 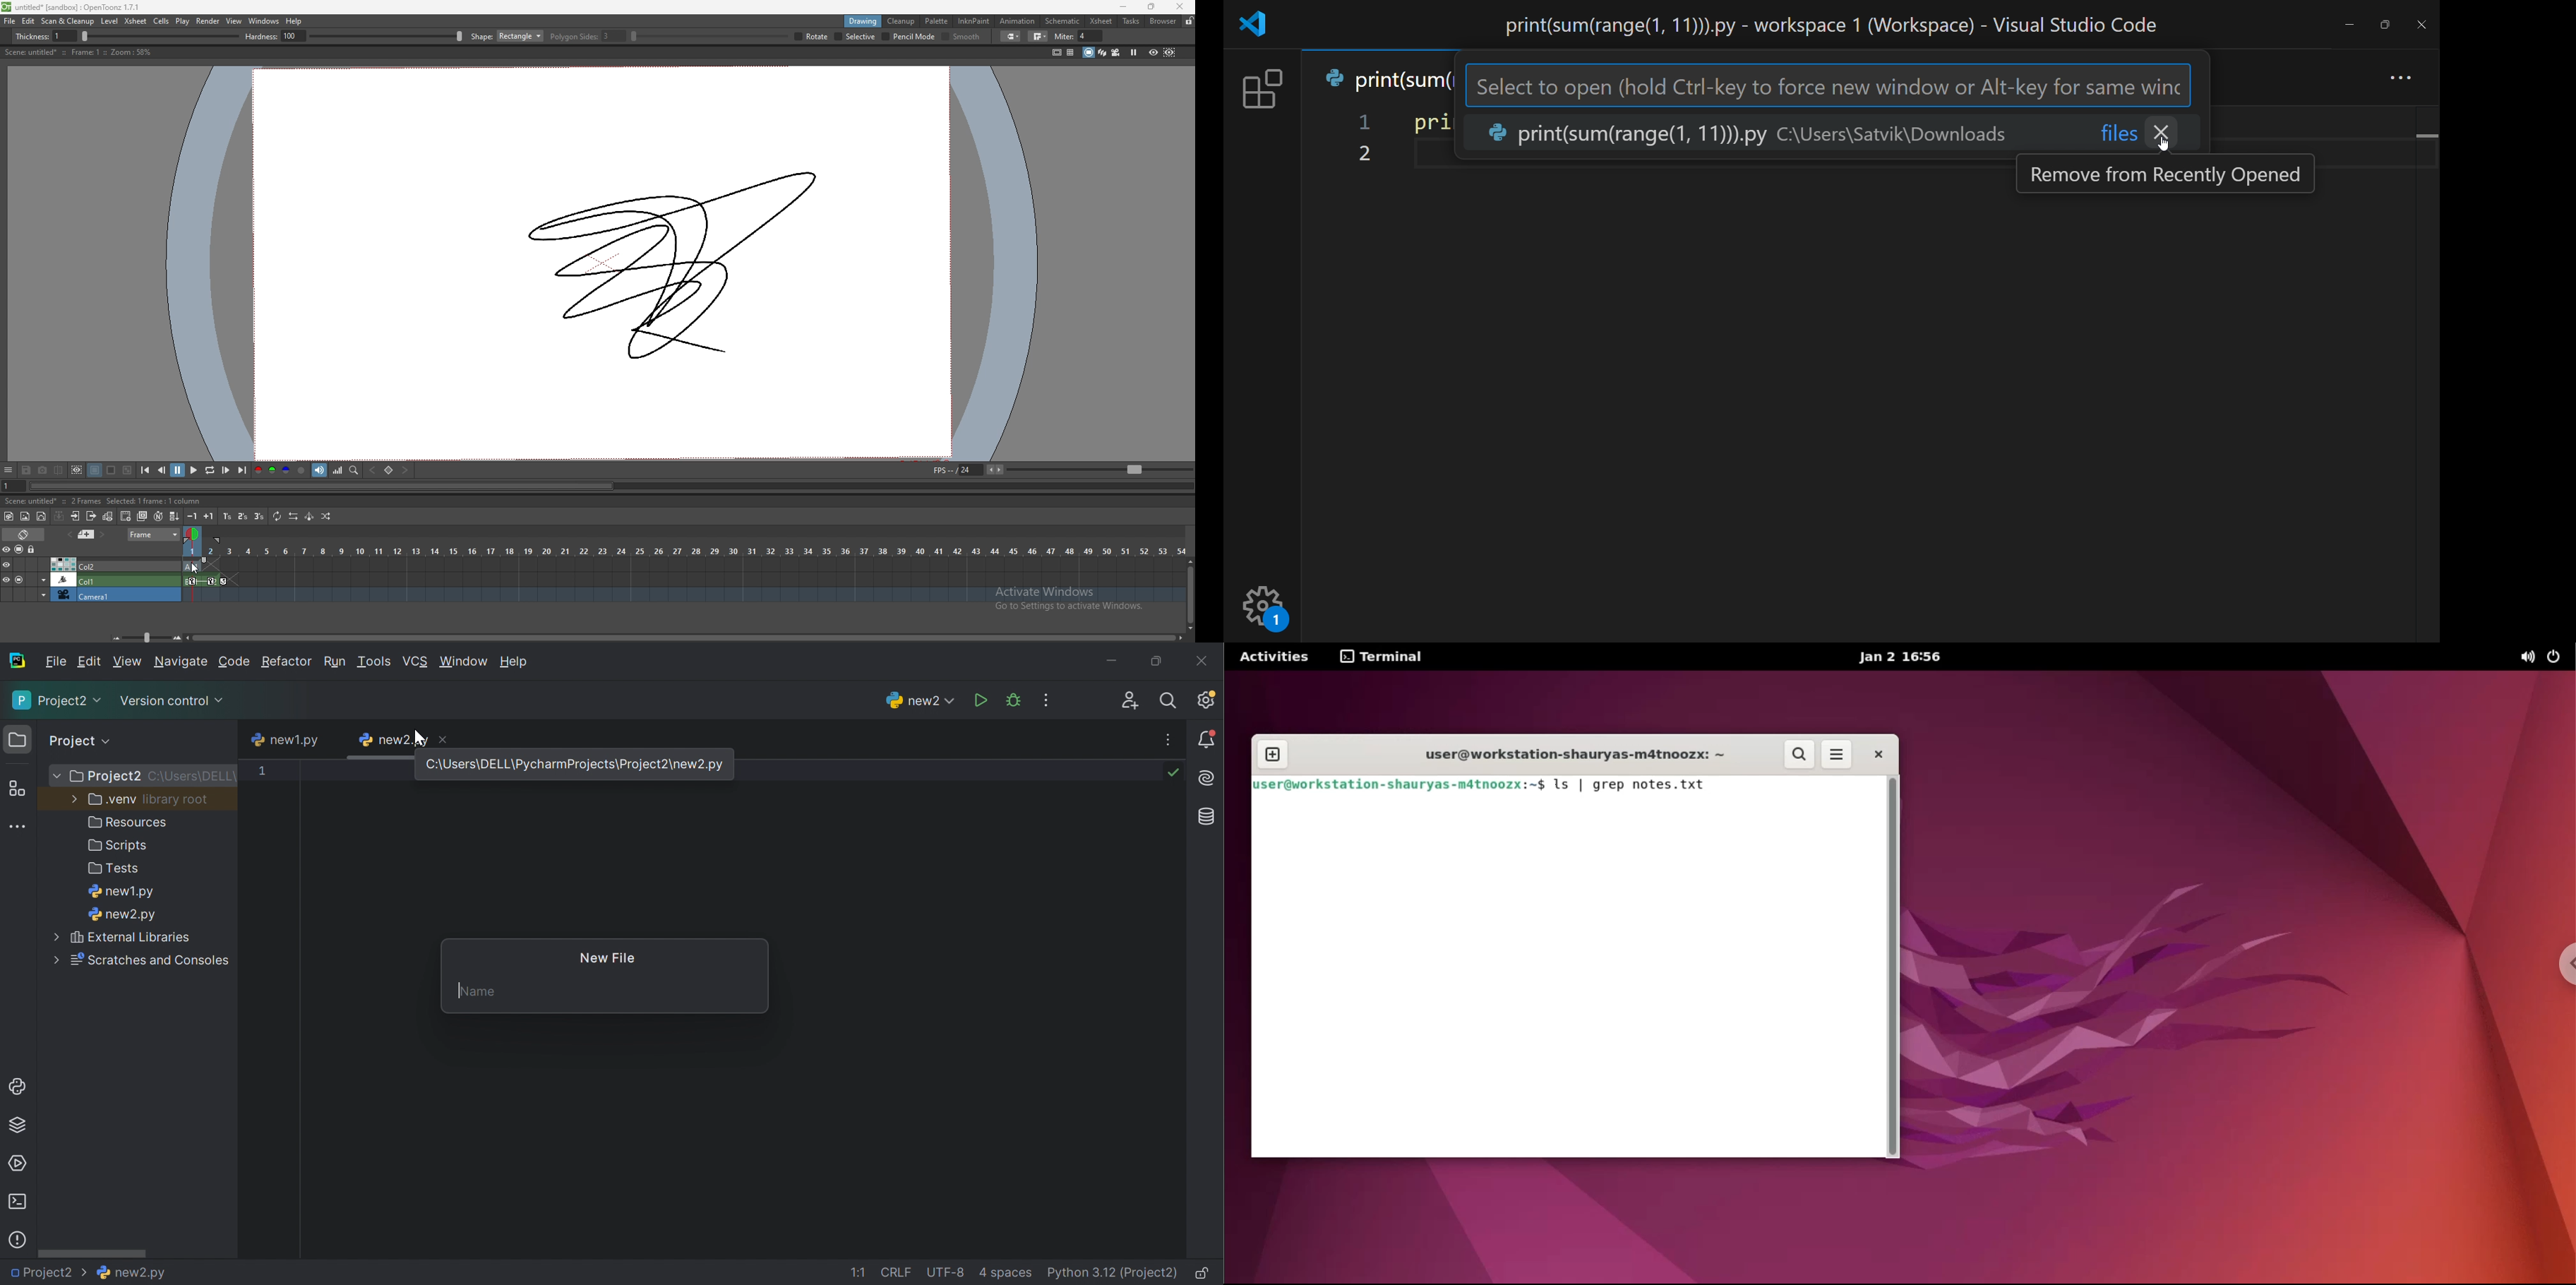 What do you see at coordinates (354, 469) in the screenshot?
I see `locator` at bounding box center [354, 469].